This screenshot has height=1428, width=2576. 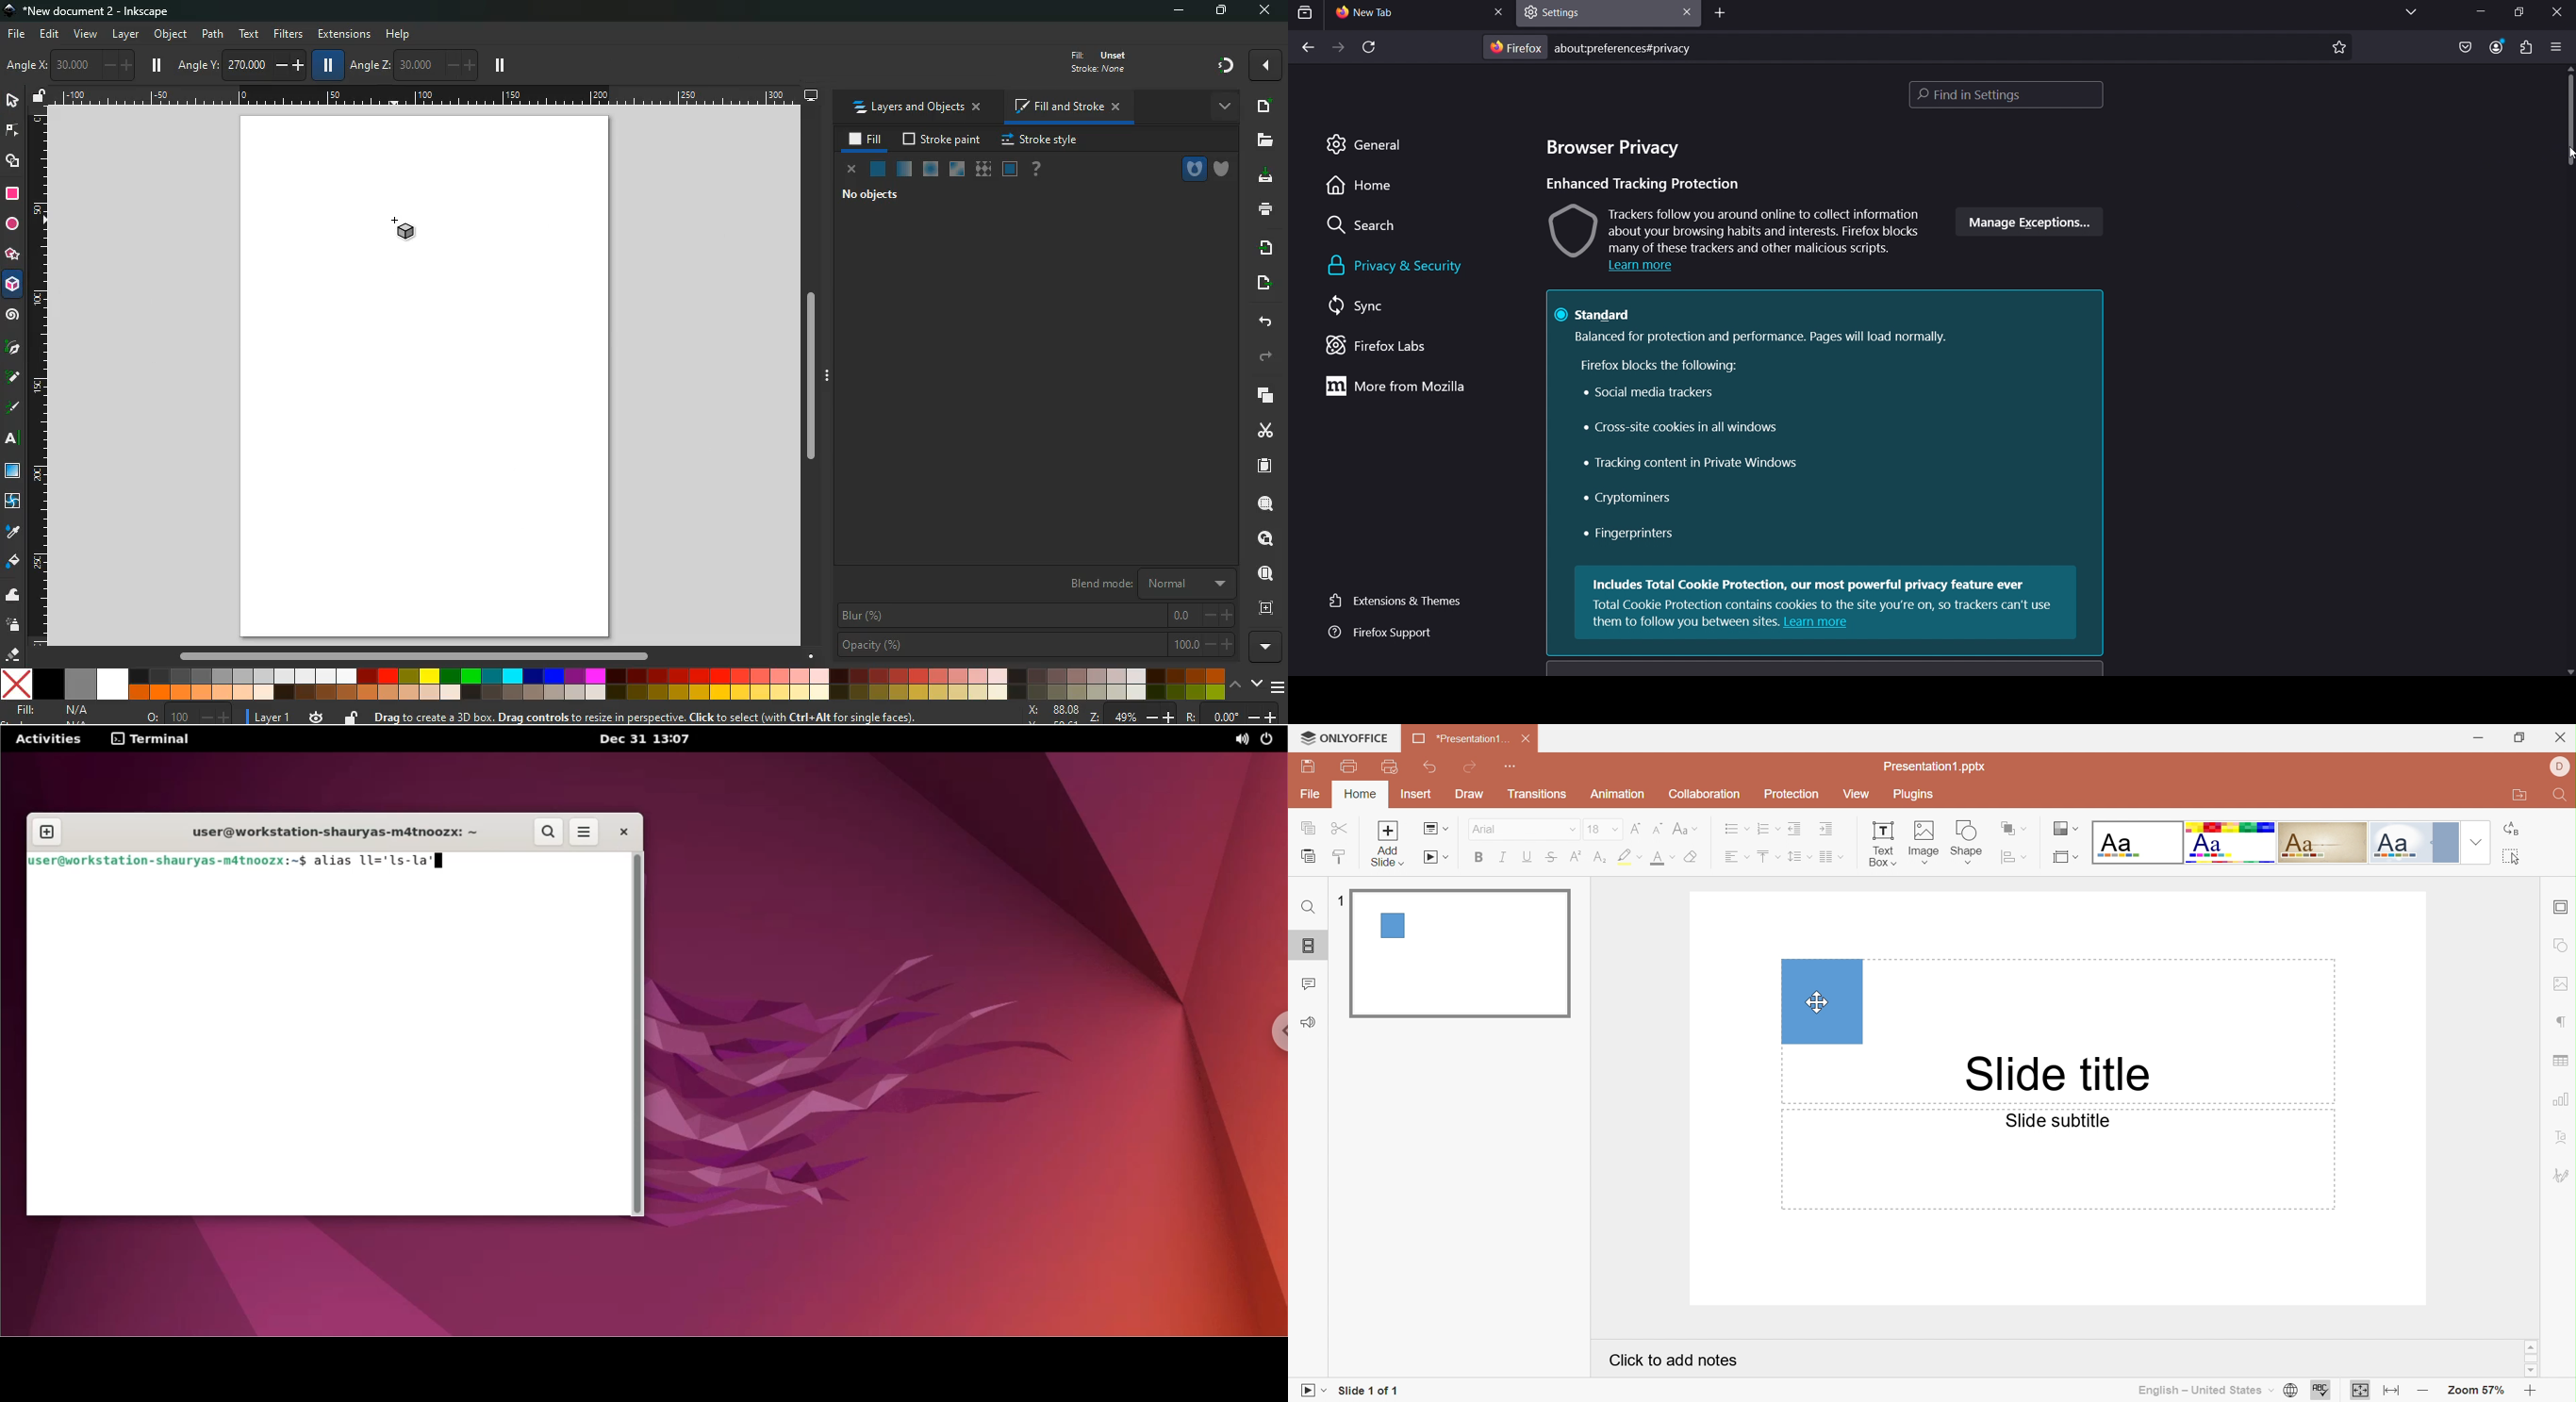 I want to click on spray, so click(x=13, y=624).